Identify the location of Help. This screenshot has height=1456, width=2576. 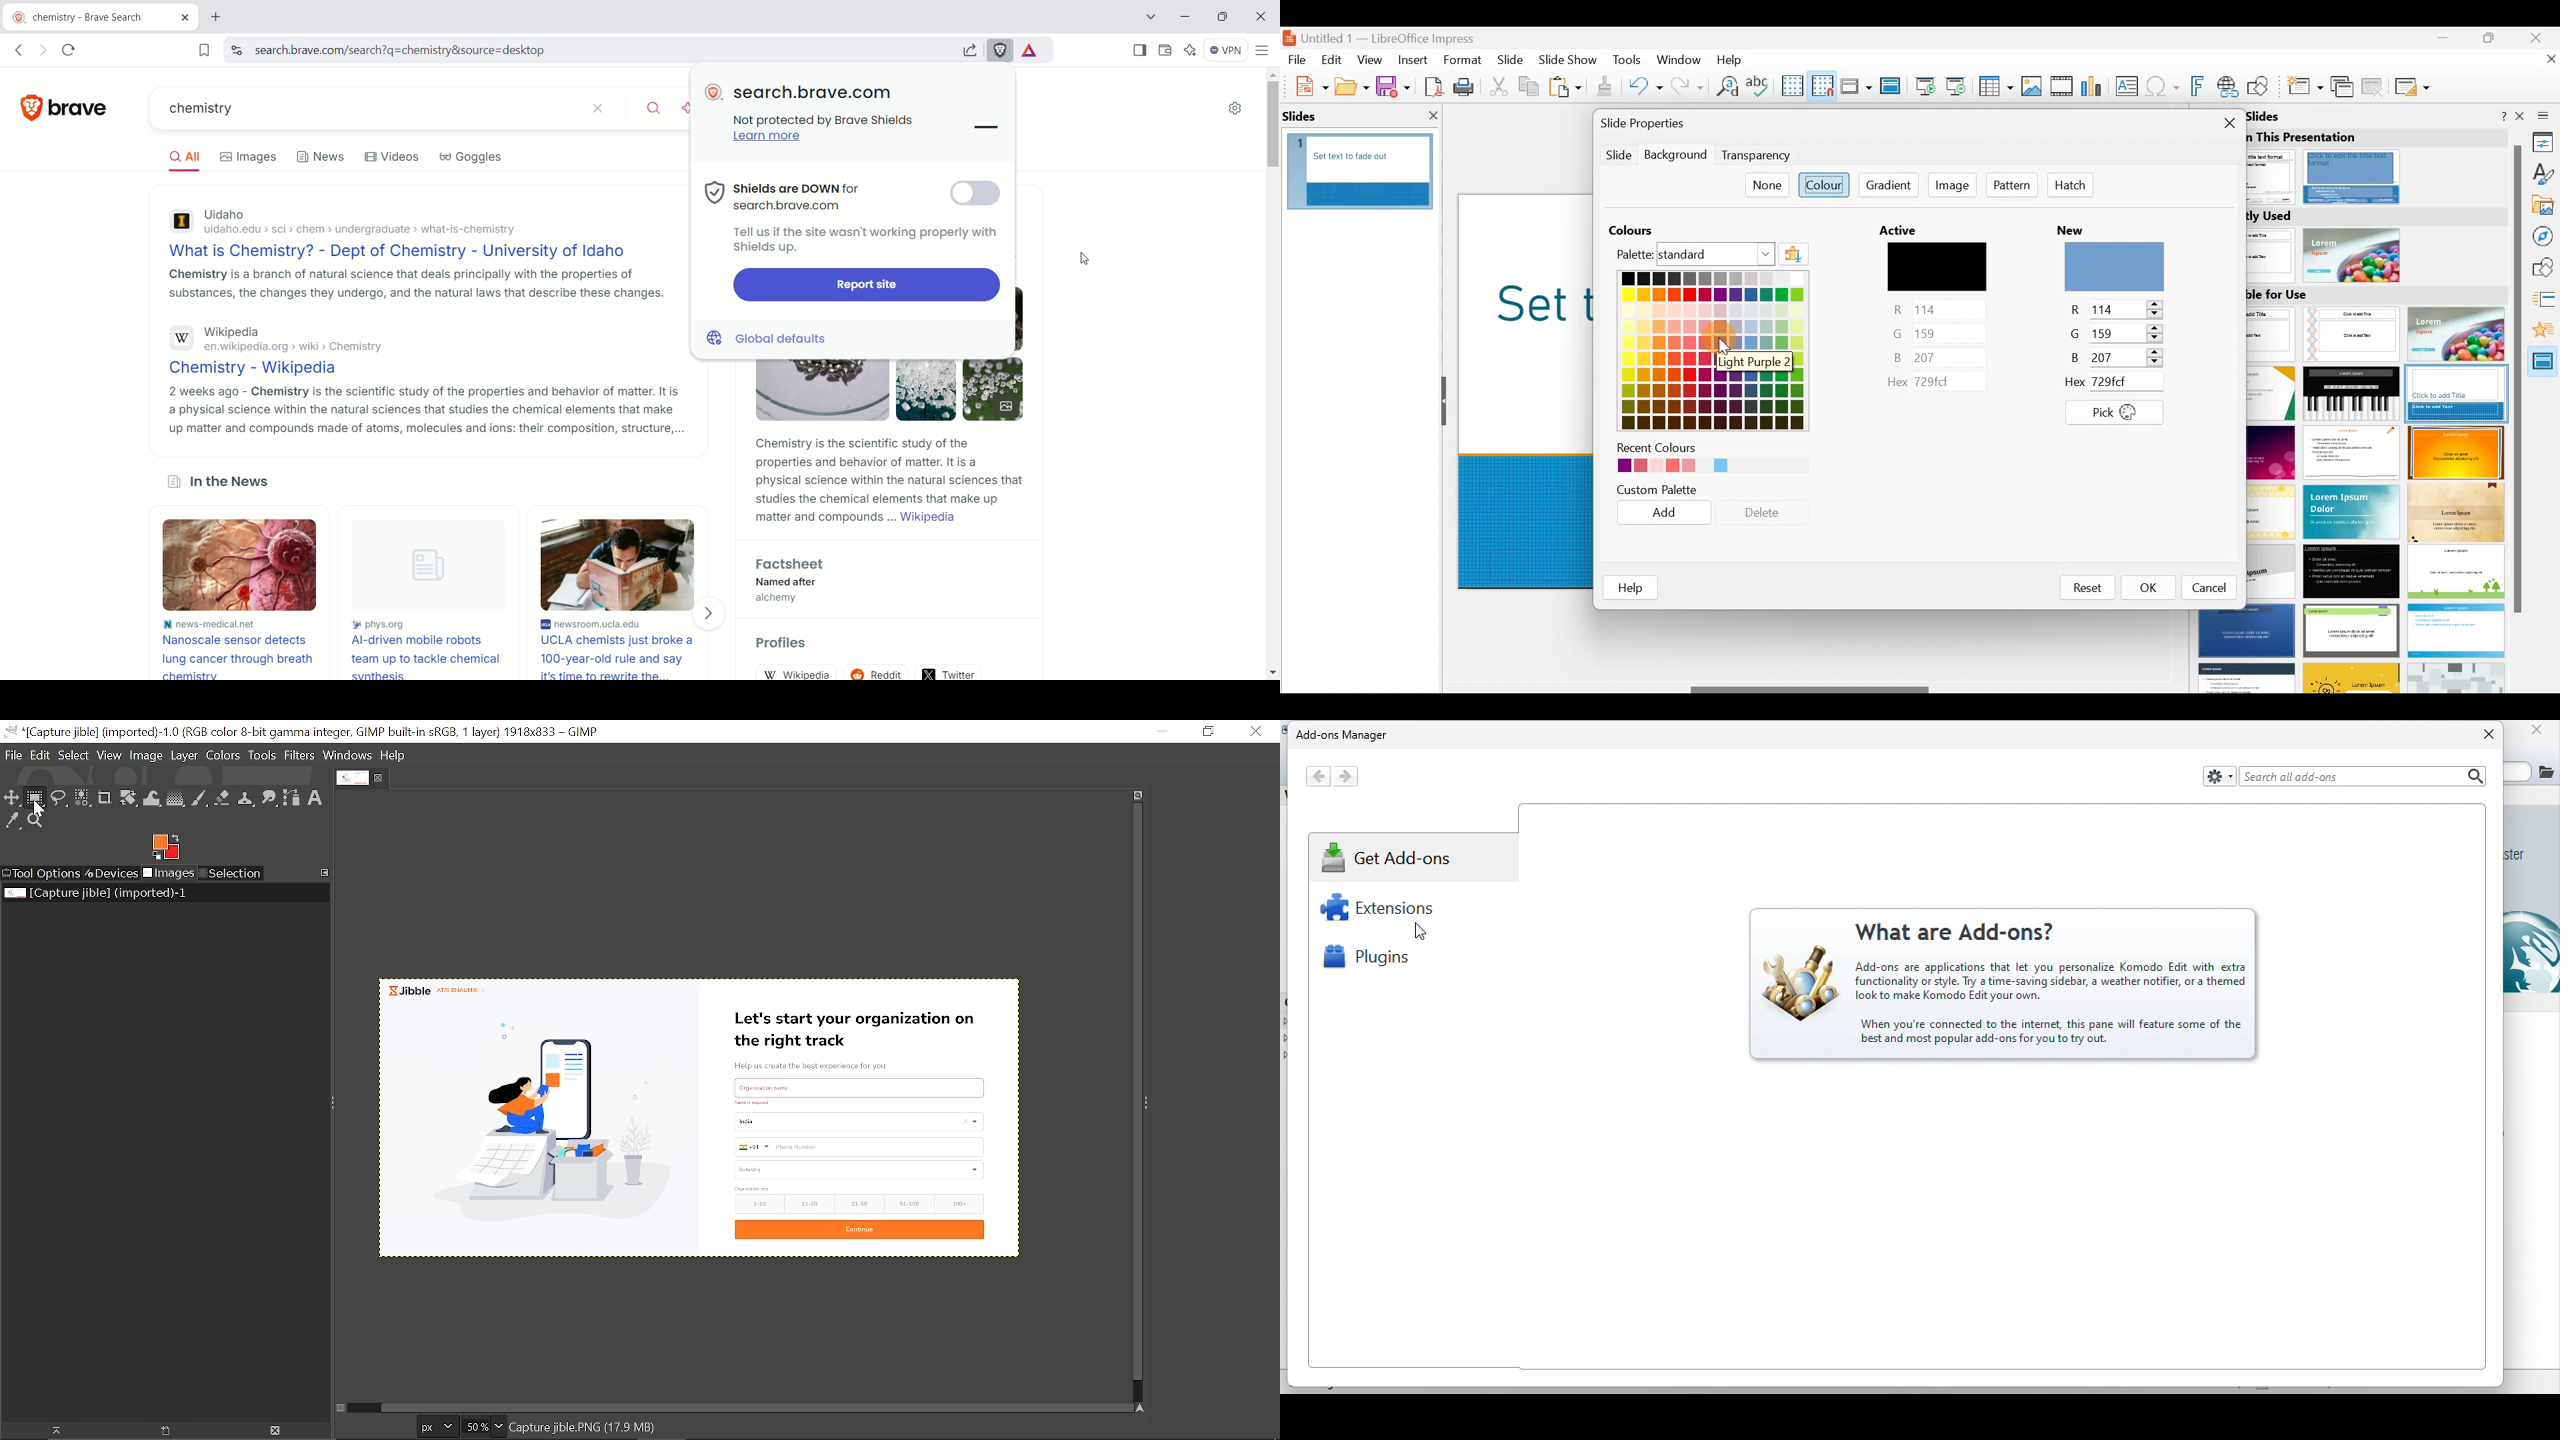
(1732, 59).